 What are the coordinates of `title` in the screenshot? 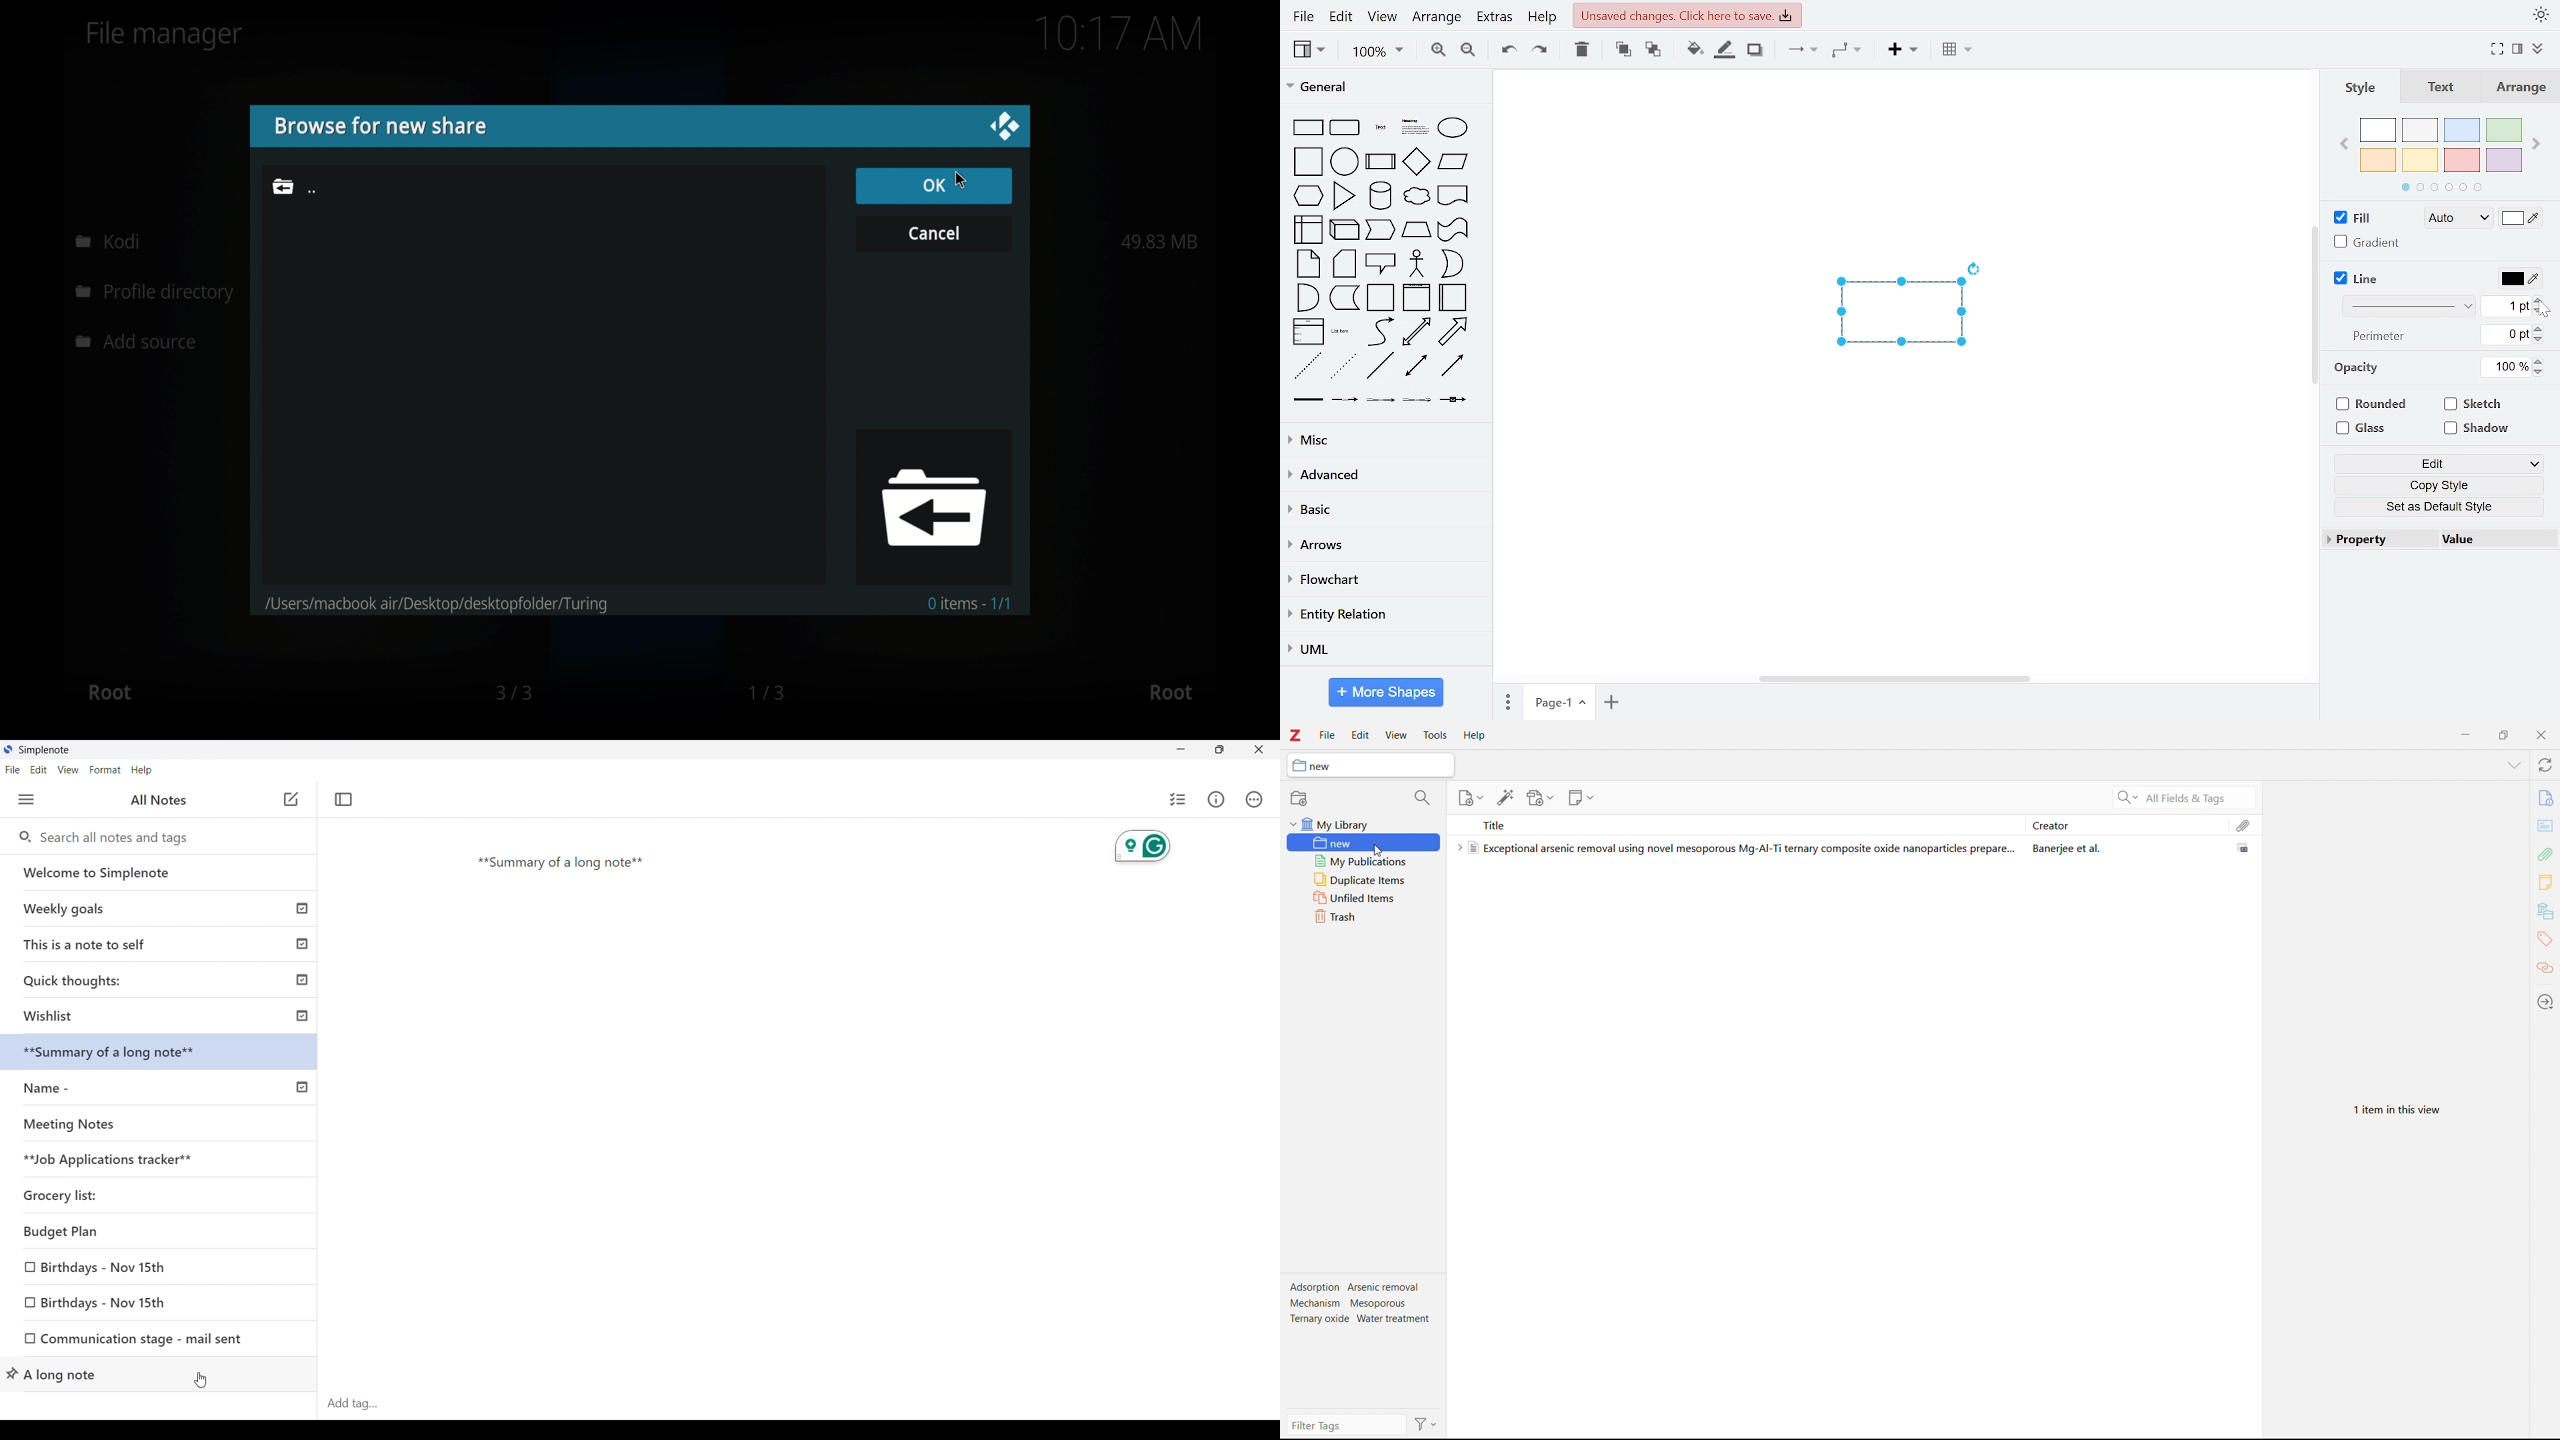 It's located at (1737, 825).